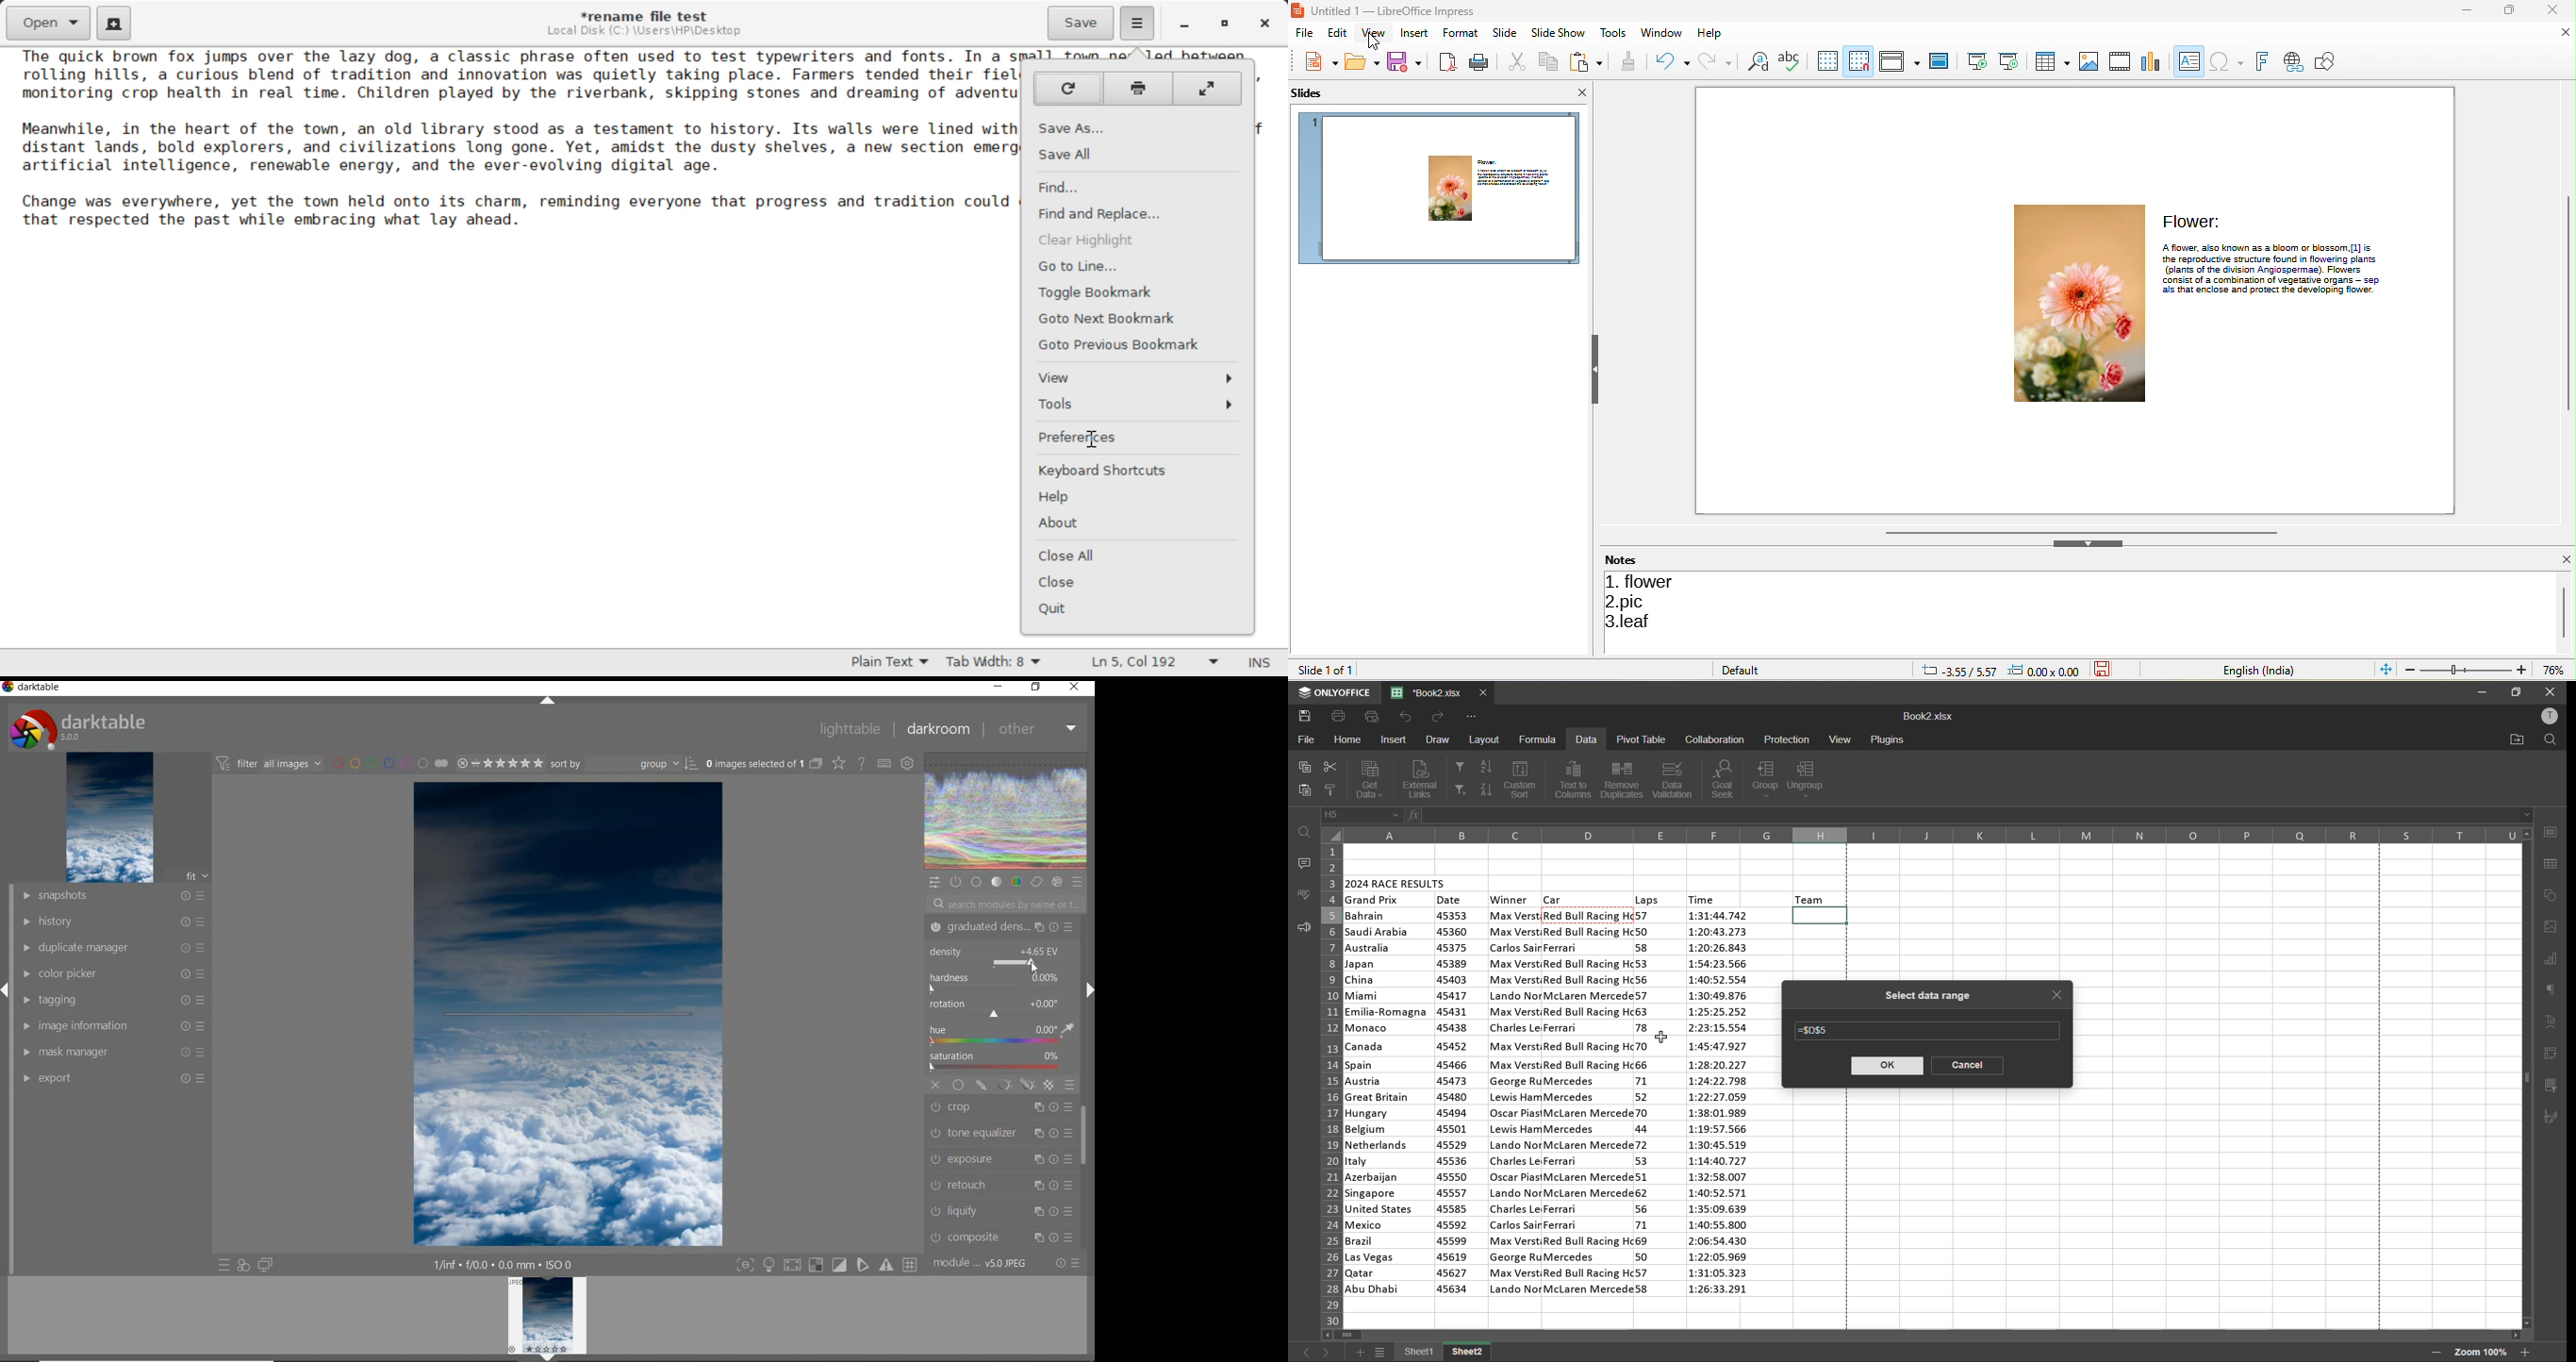  I want to click on shapes, so click(2552, 896).